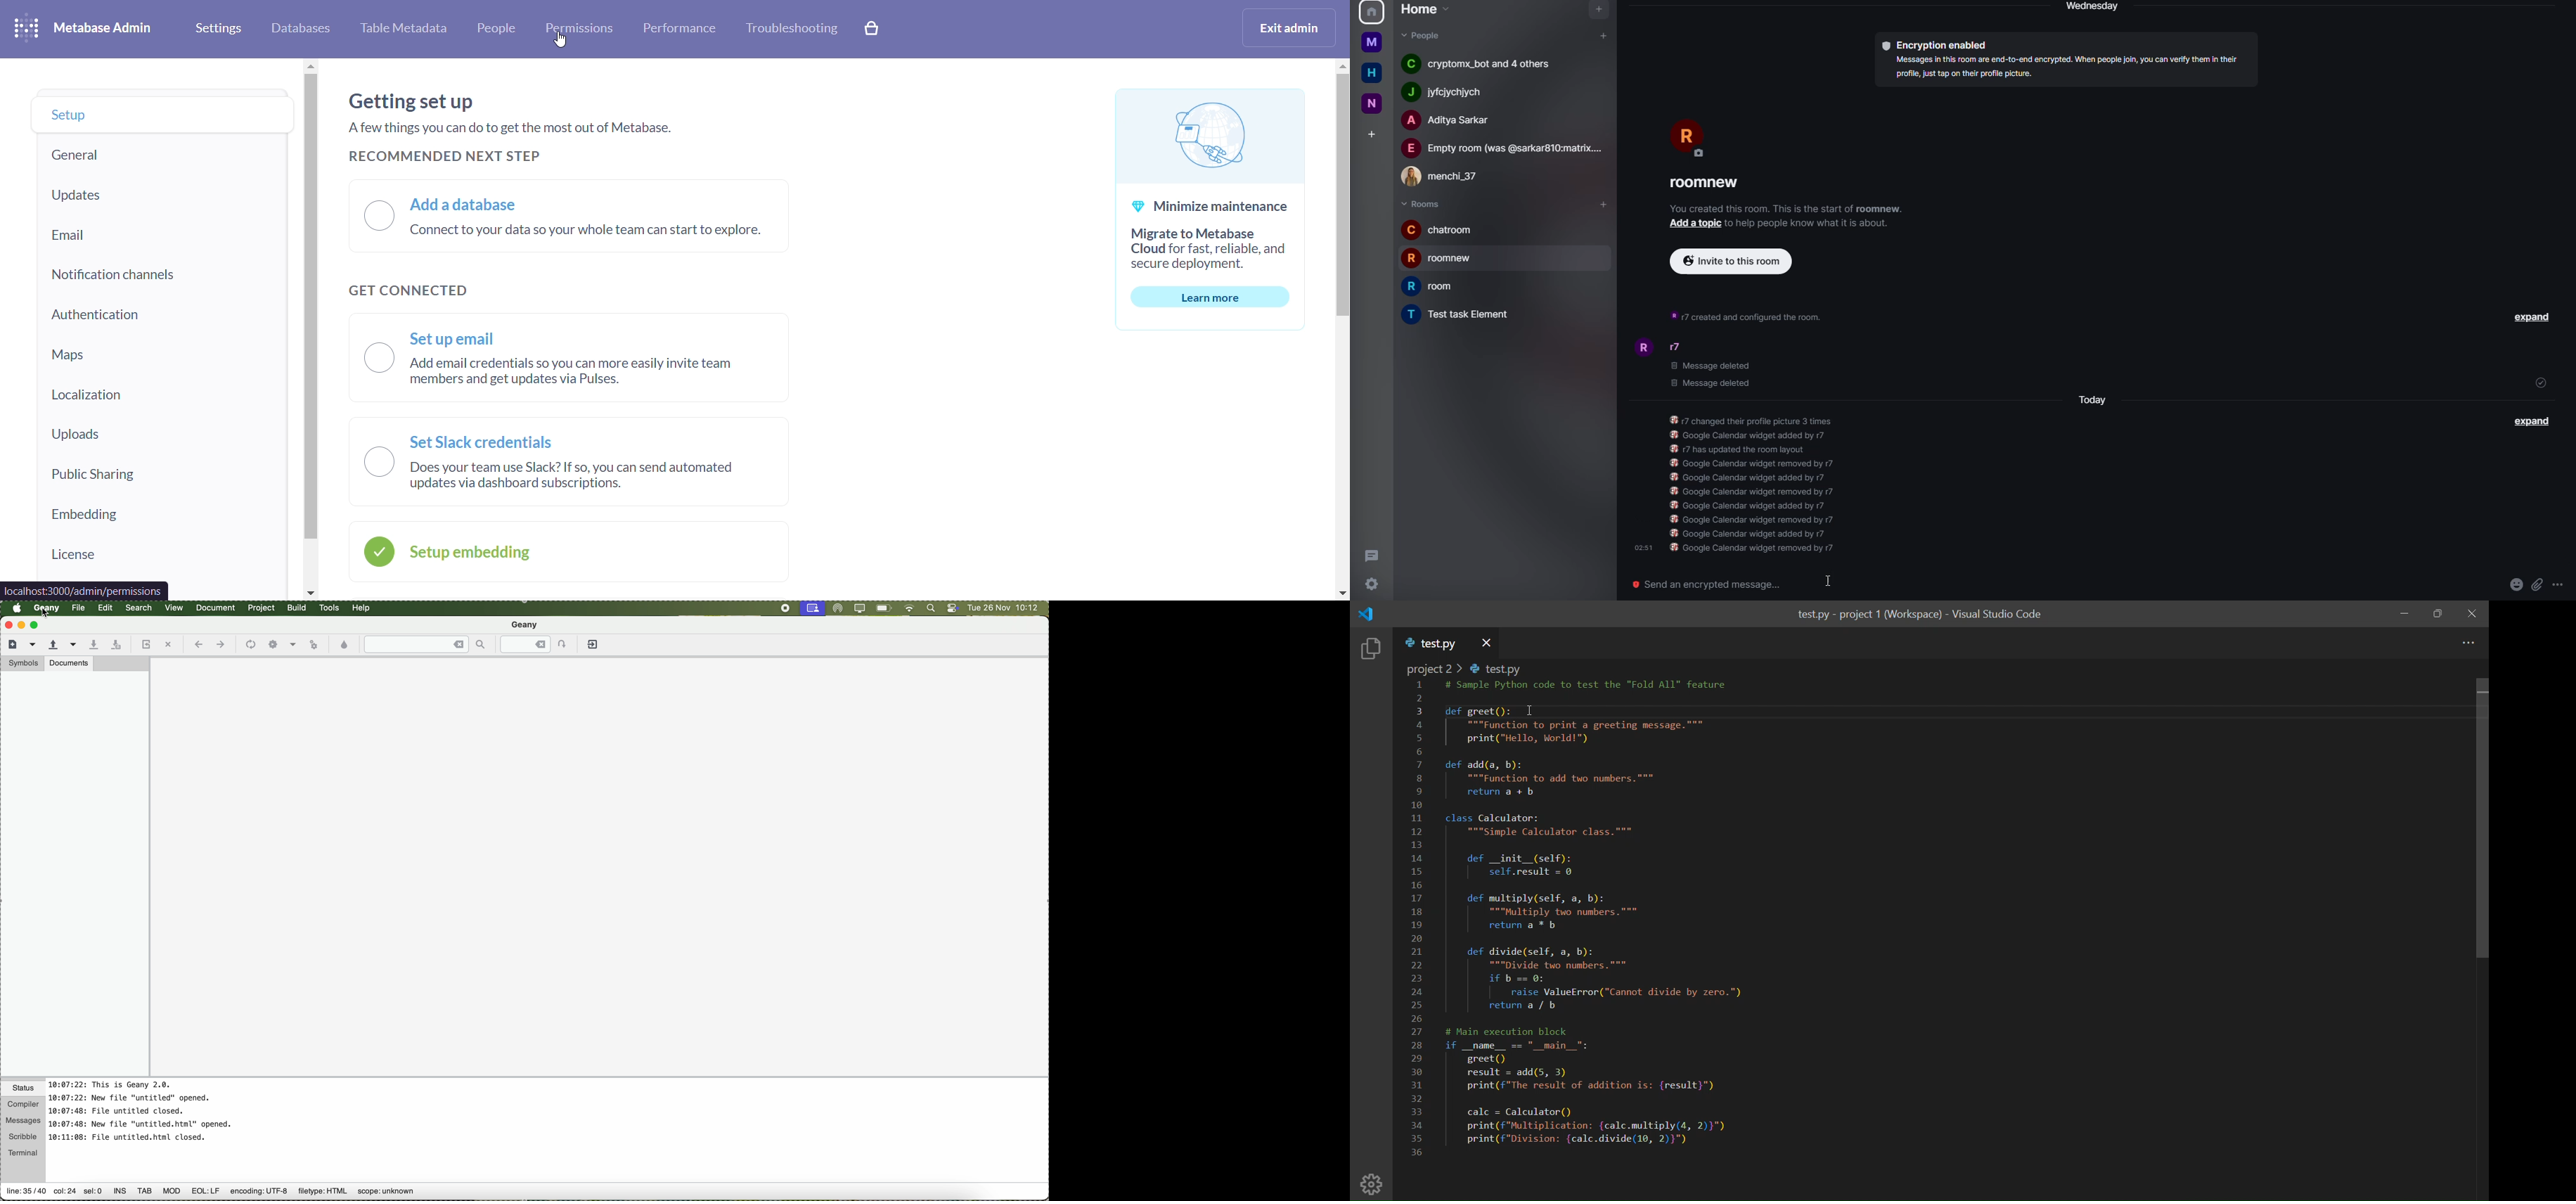  Describe the element at coordinates (1486, 64) in the screenshot. I see `people` at that location.